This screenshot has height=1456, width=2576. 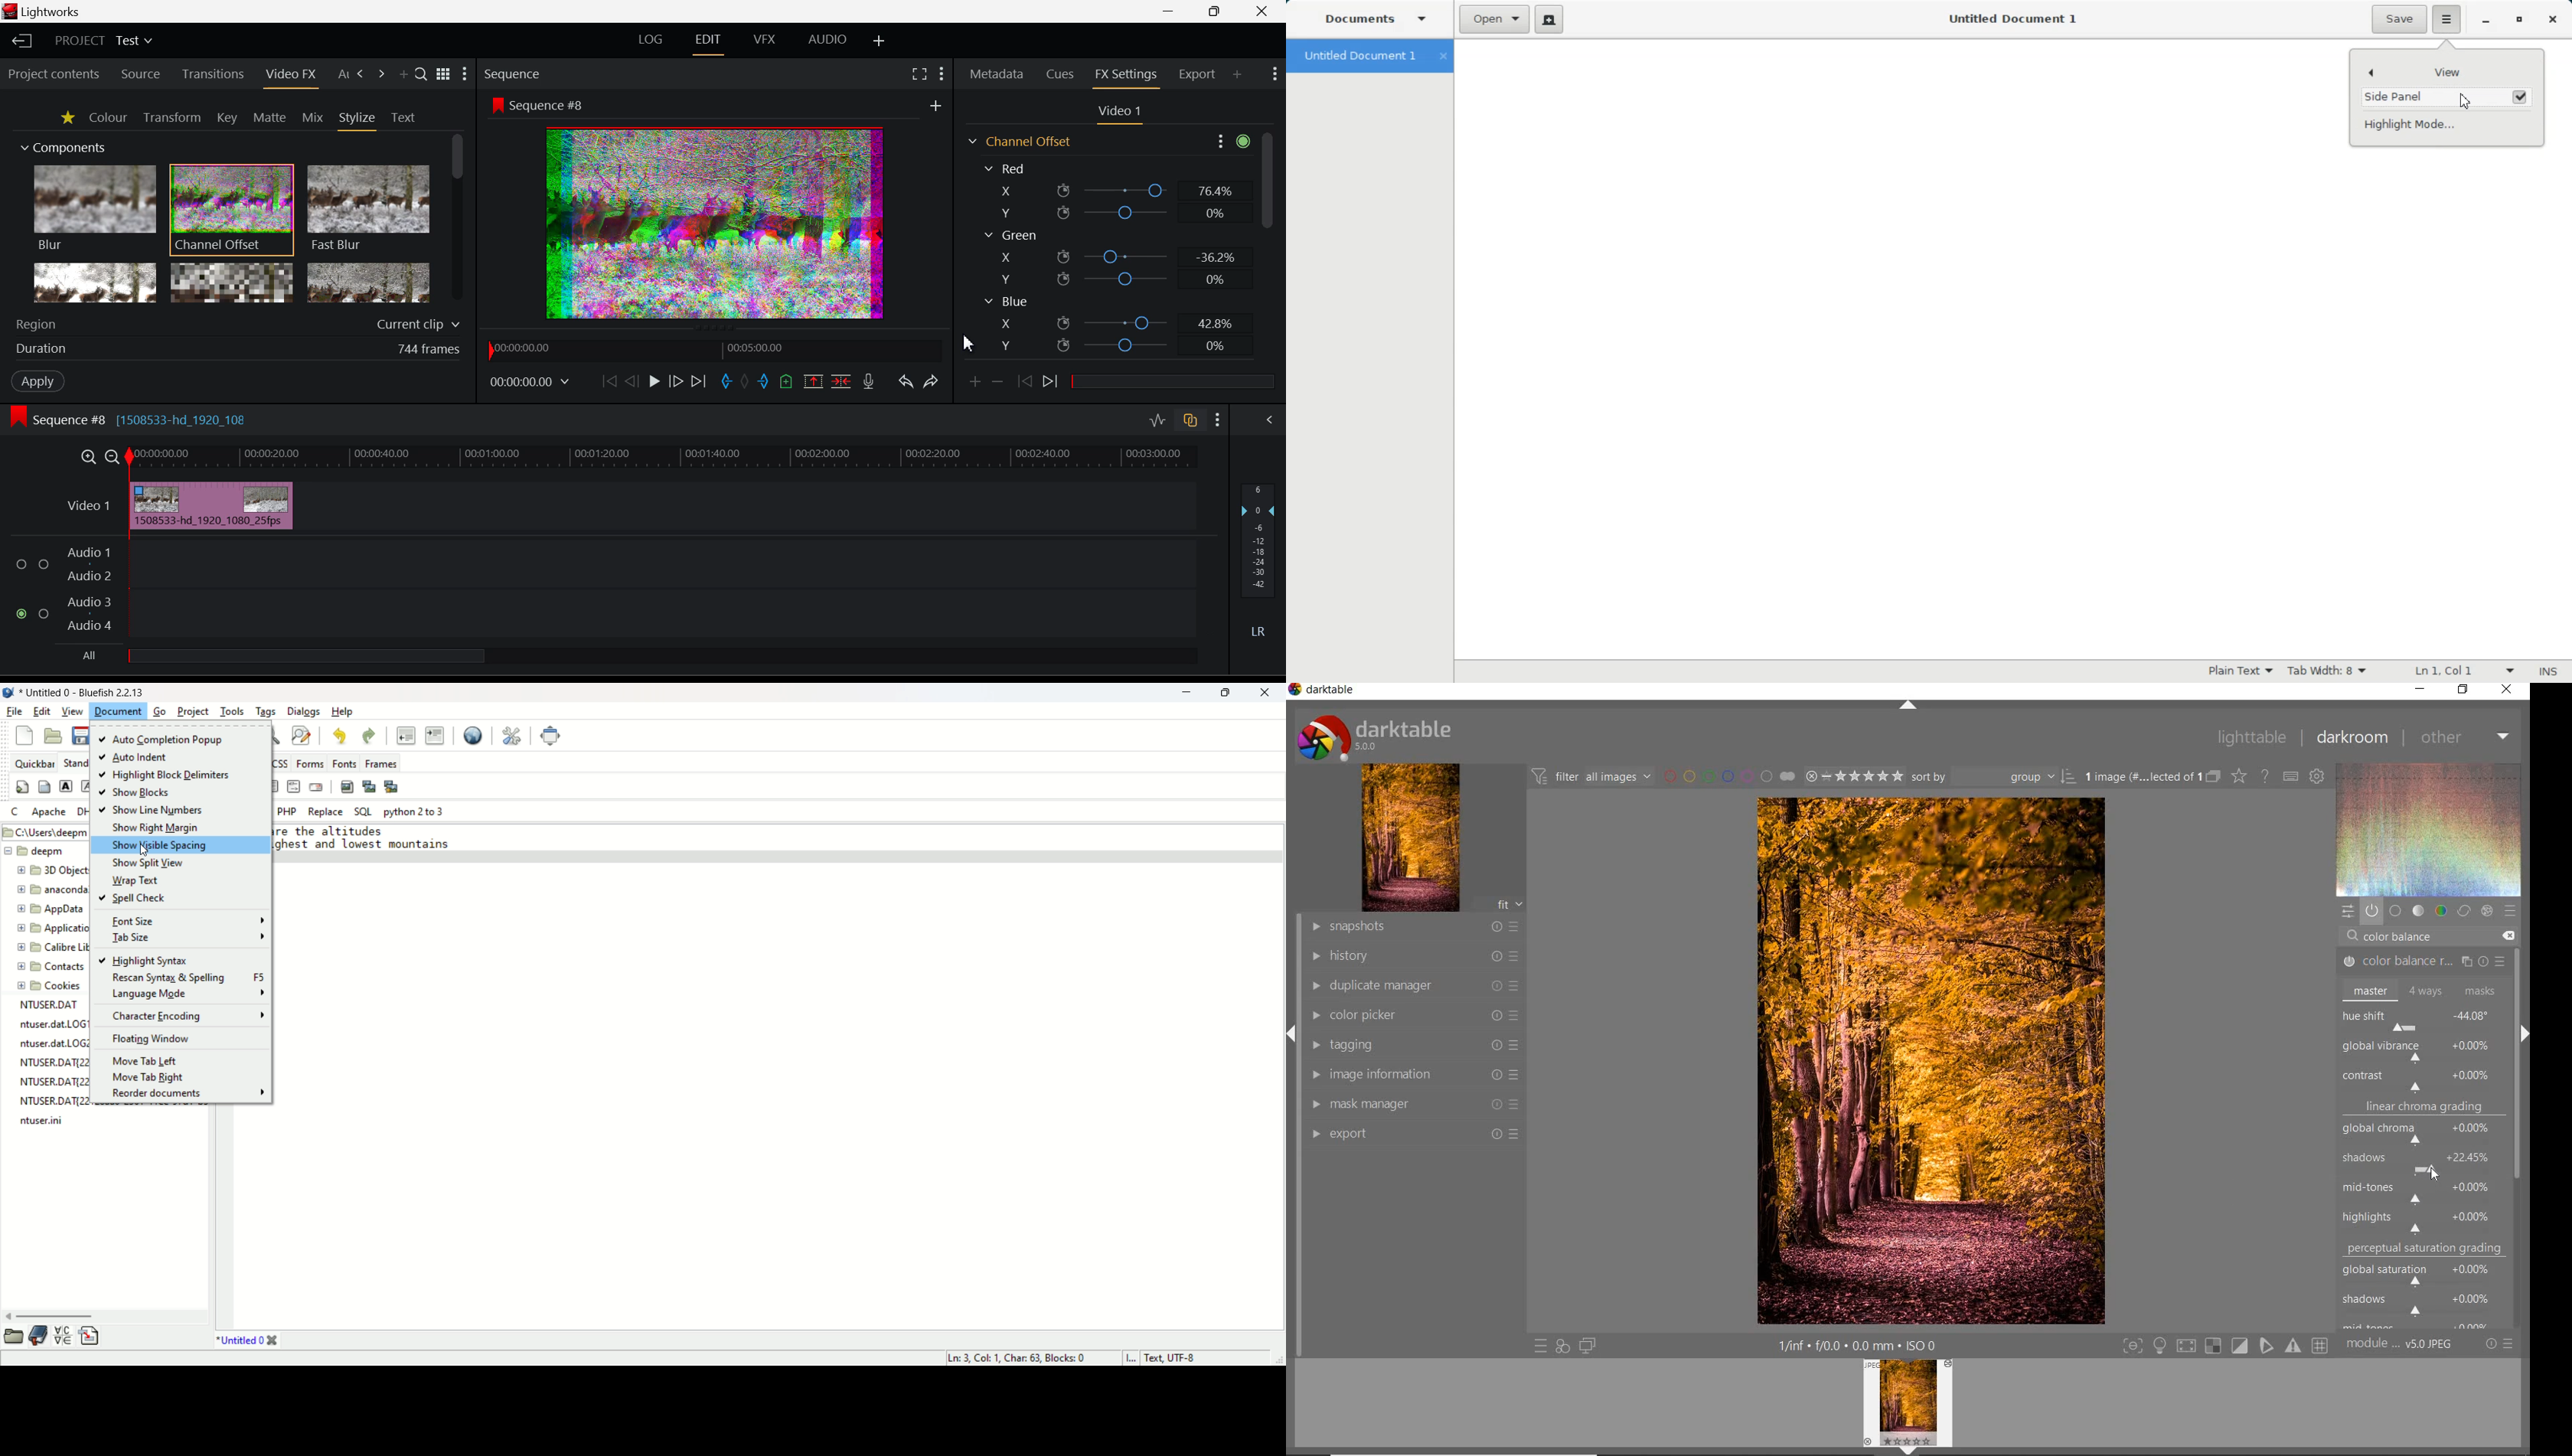 I want to click on highlights, so click(x=2426, y=1218).